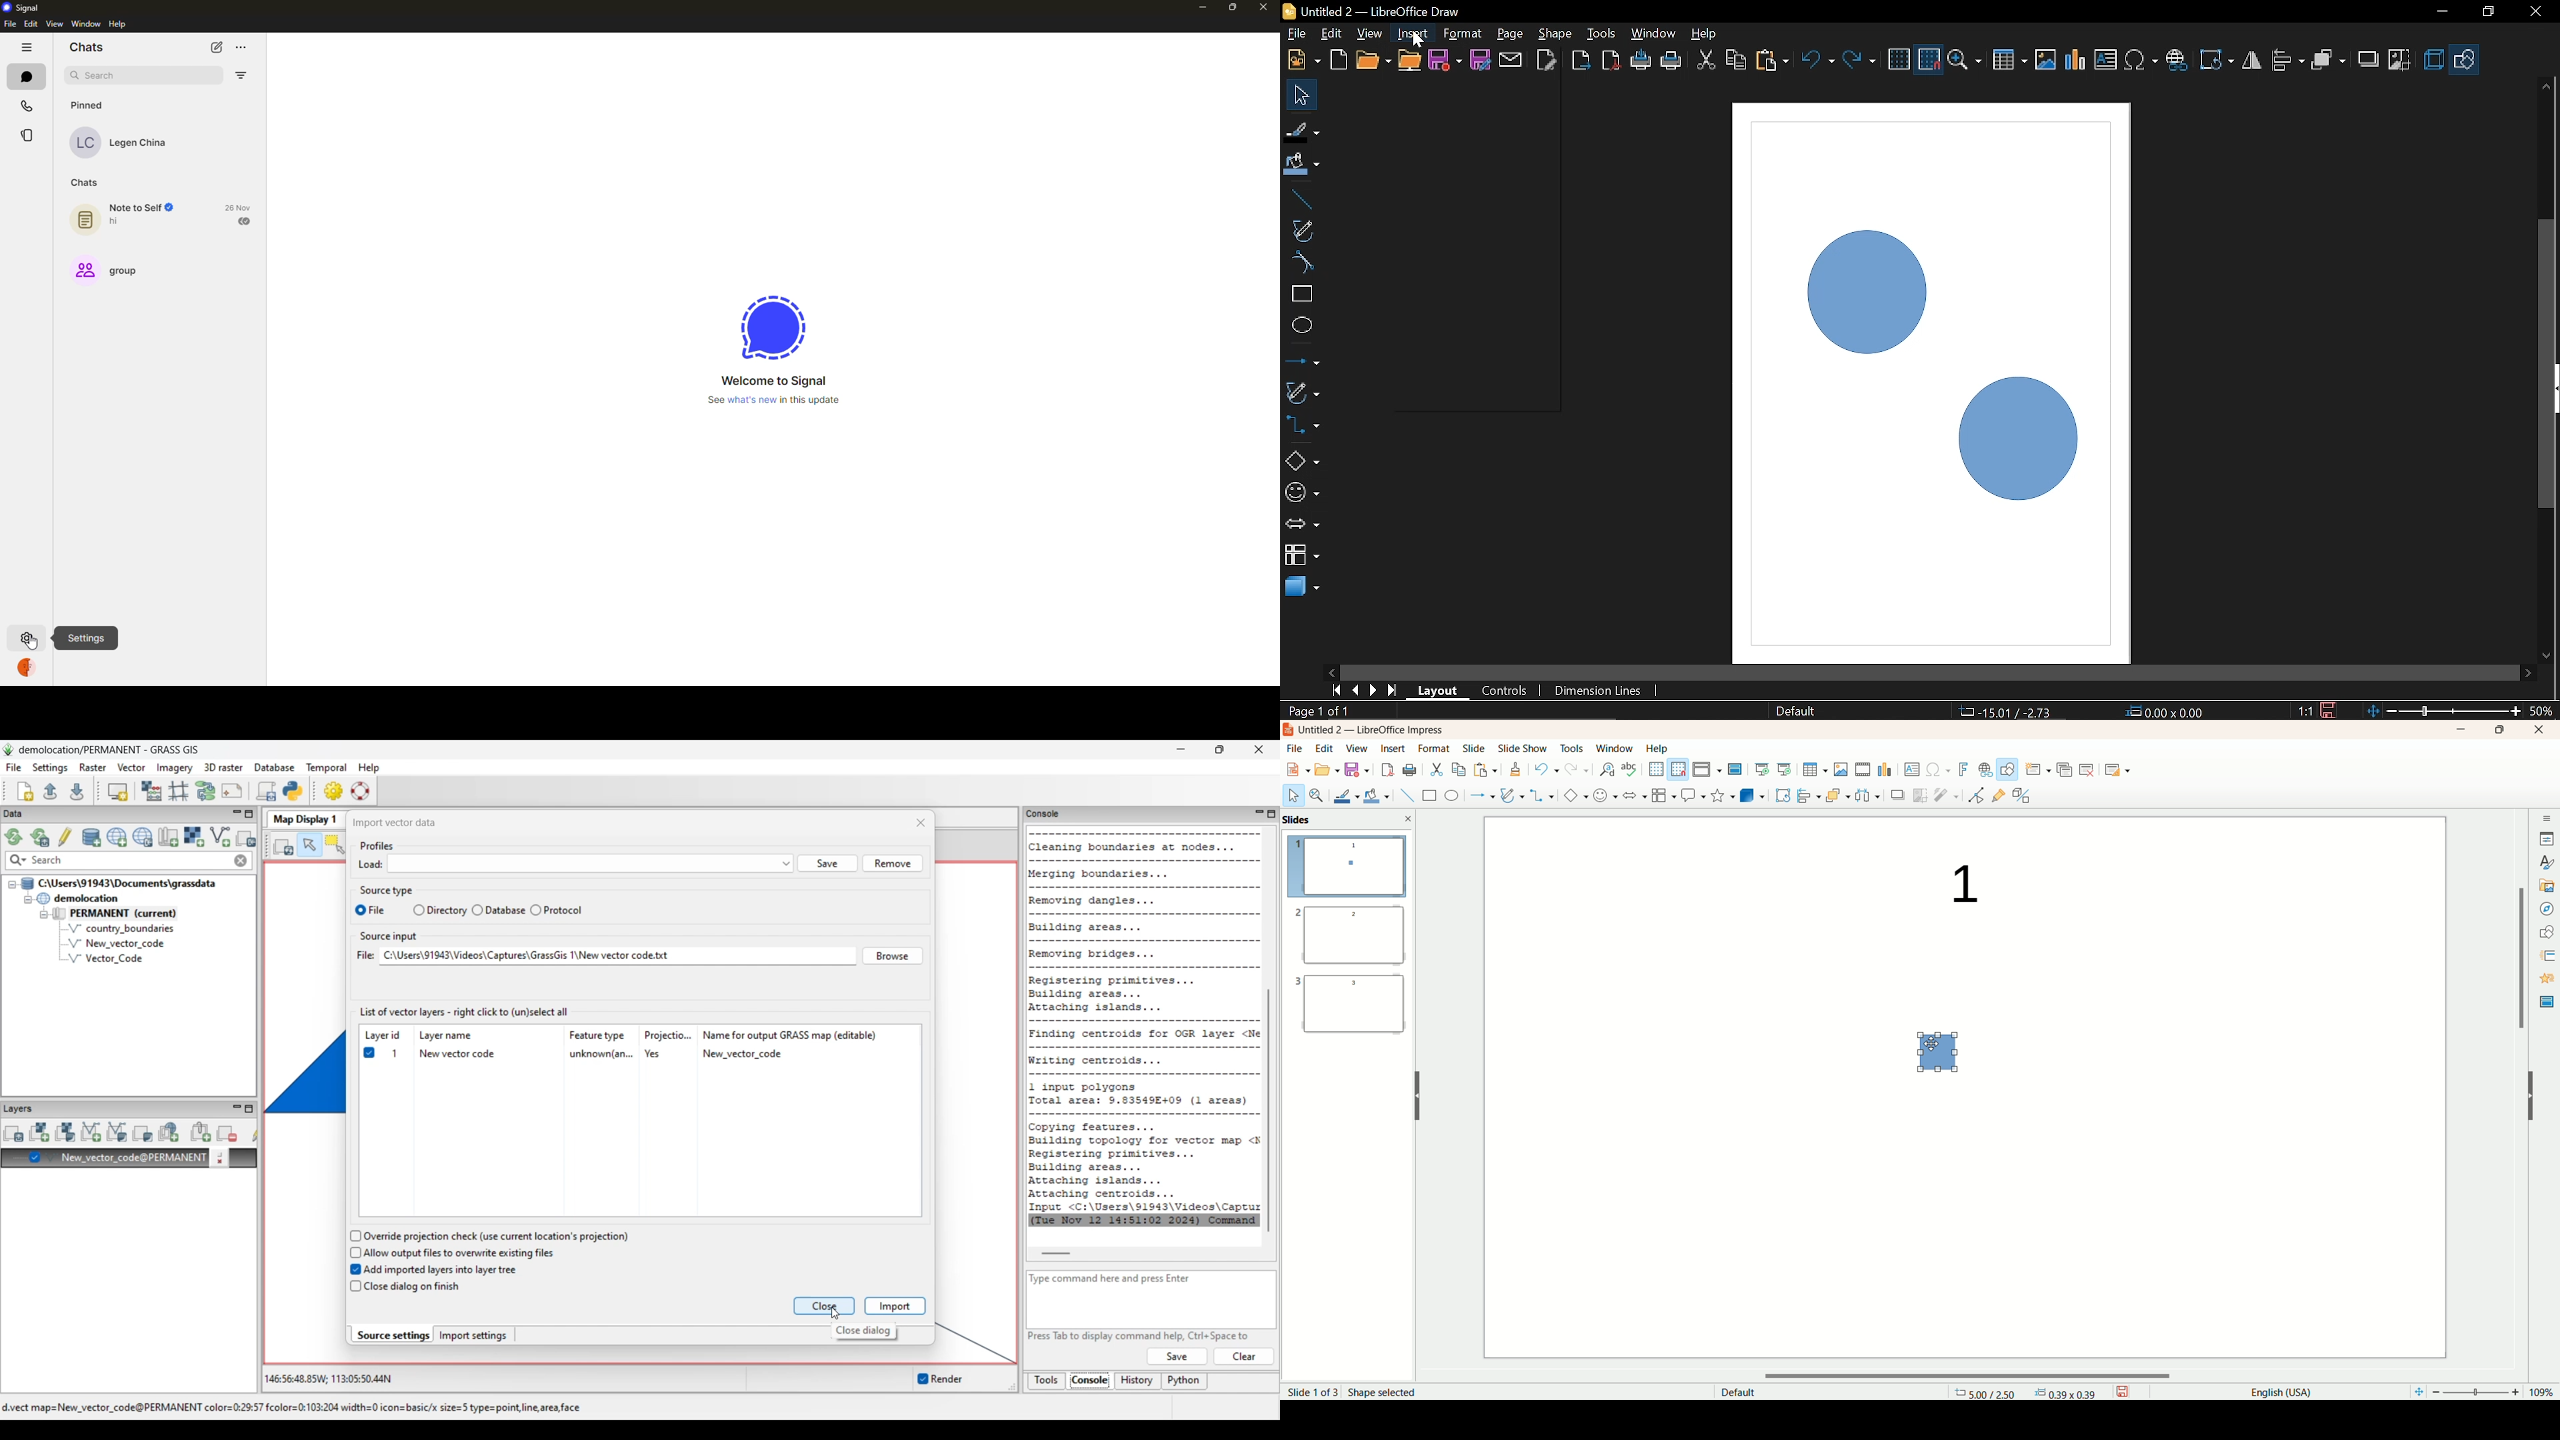 The image size is (2576, 1456). Describe the element at coordinates (1783, 795) in the screenshot. I see `rotate` at that location.